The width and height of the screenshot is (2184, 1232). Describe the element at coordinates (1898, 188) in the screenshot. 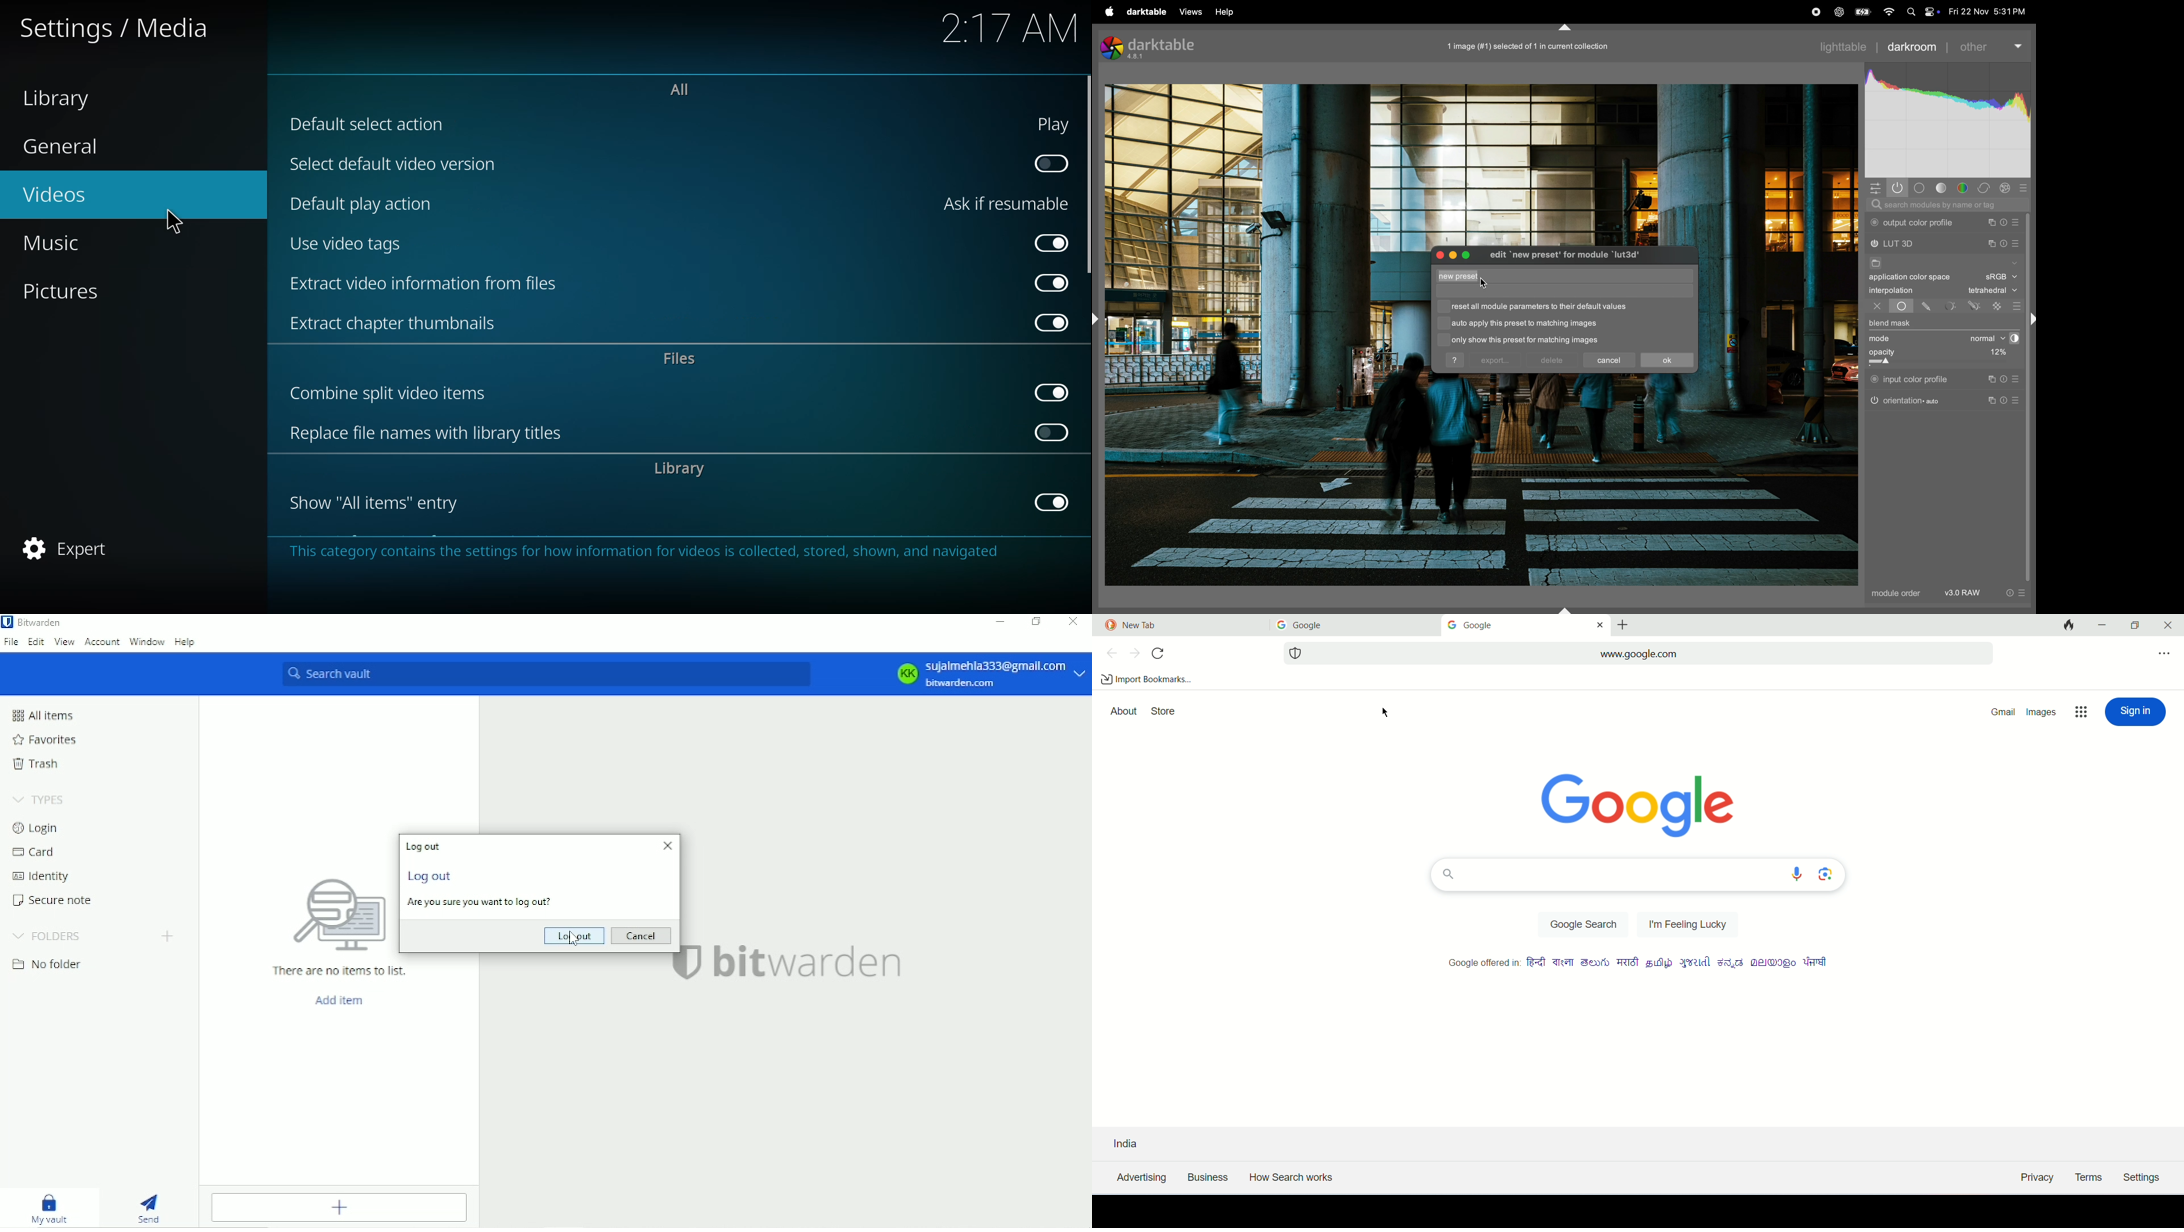

I see `show only active modules` at that location.